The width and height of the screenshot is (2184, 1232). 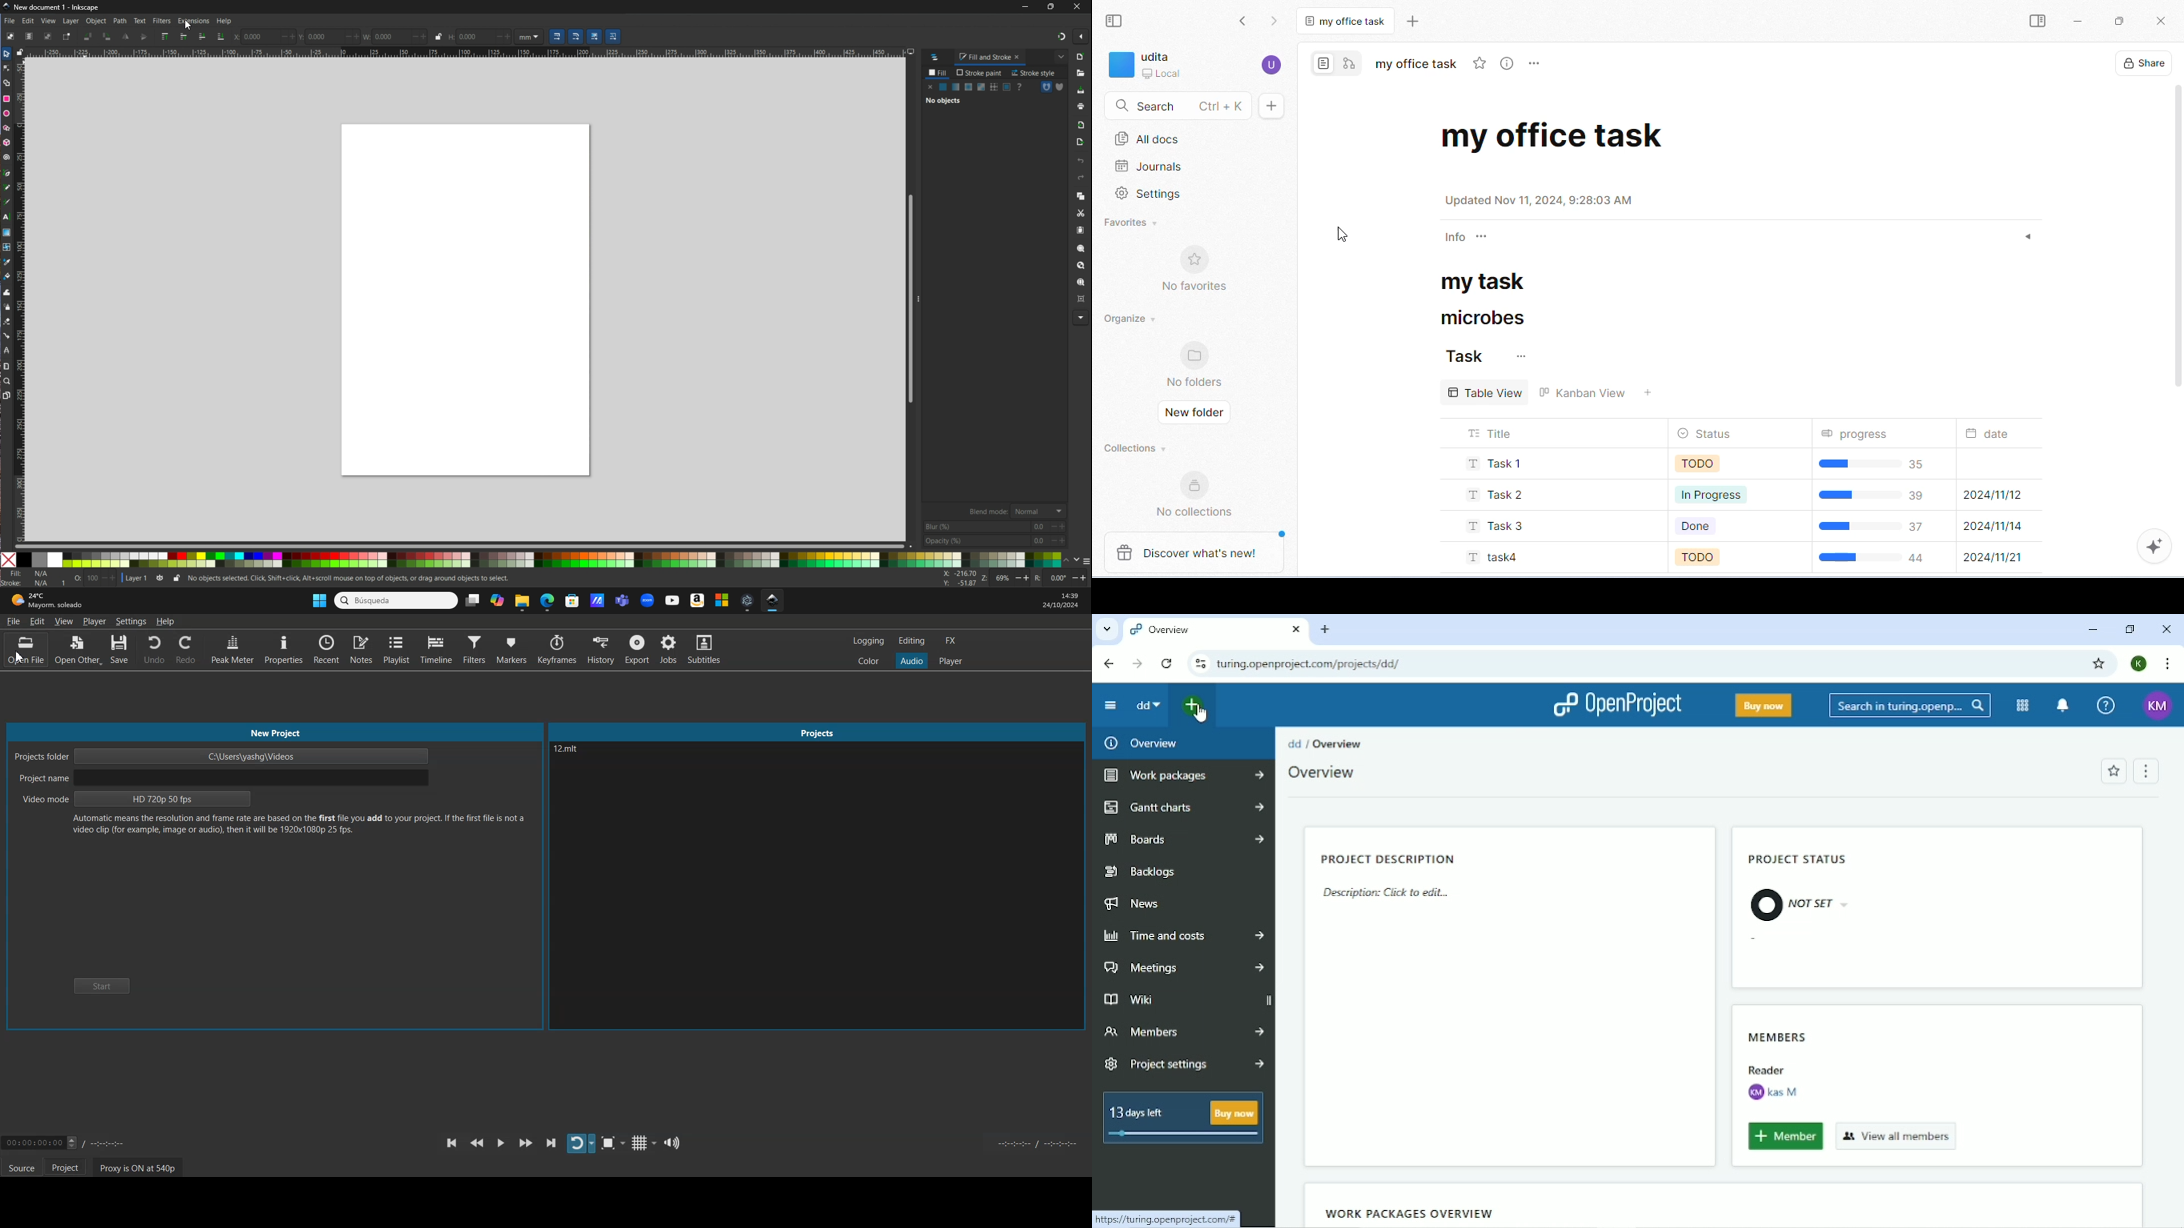 What do you see at coordinates (474, 649) in the screenshot?
I see `Filters` at bounding box center [474, 649].